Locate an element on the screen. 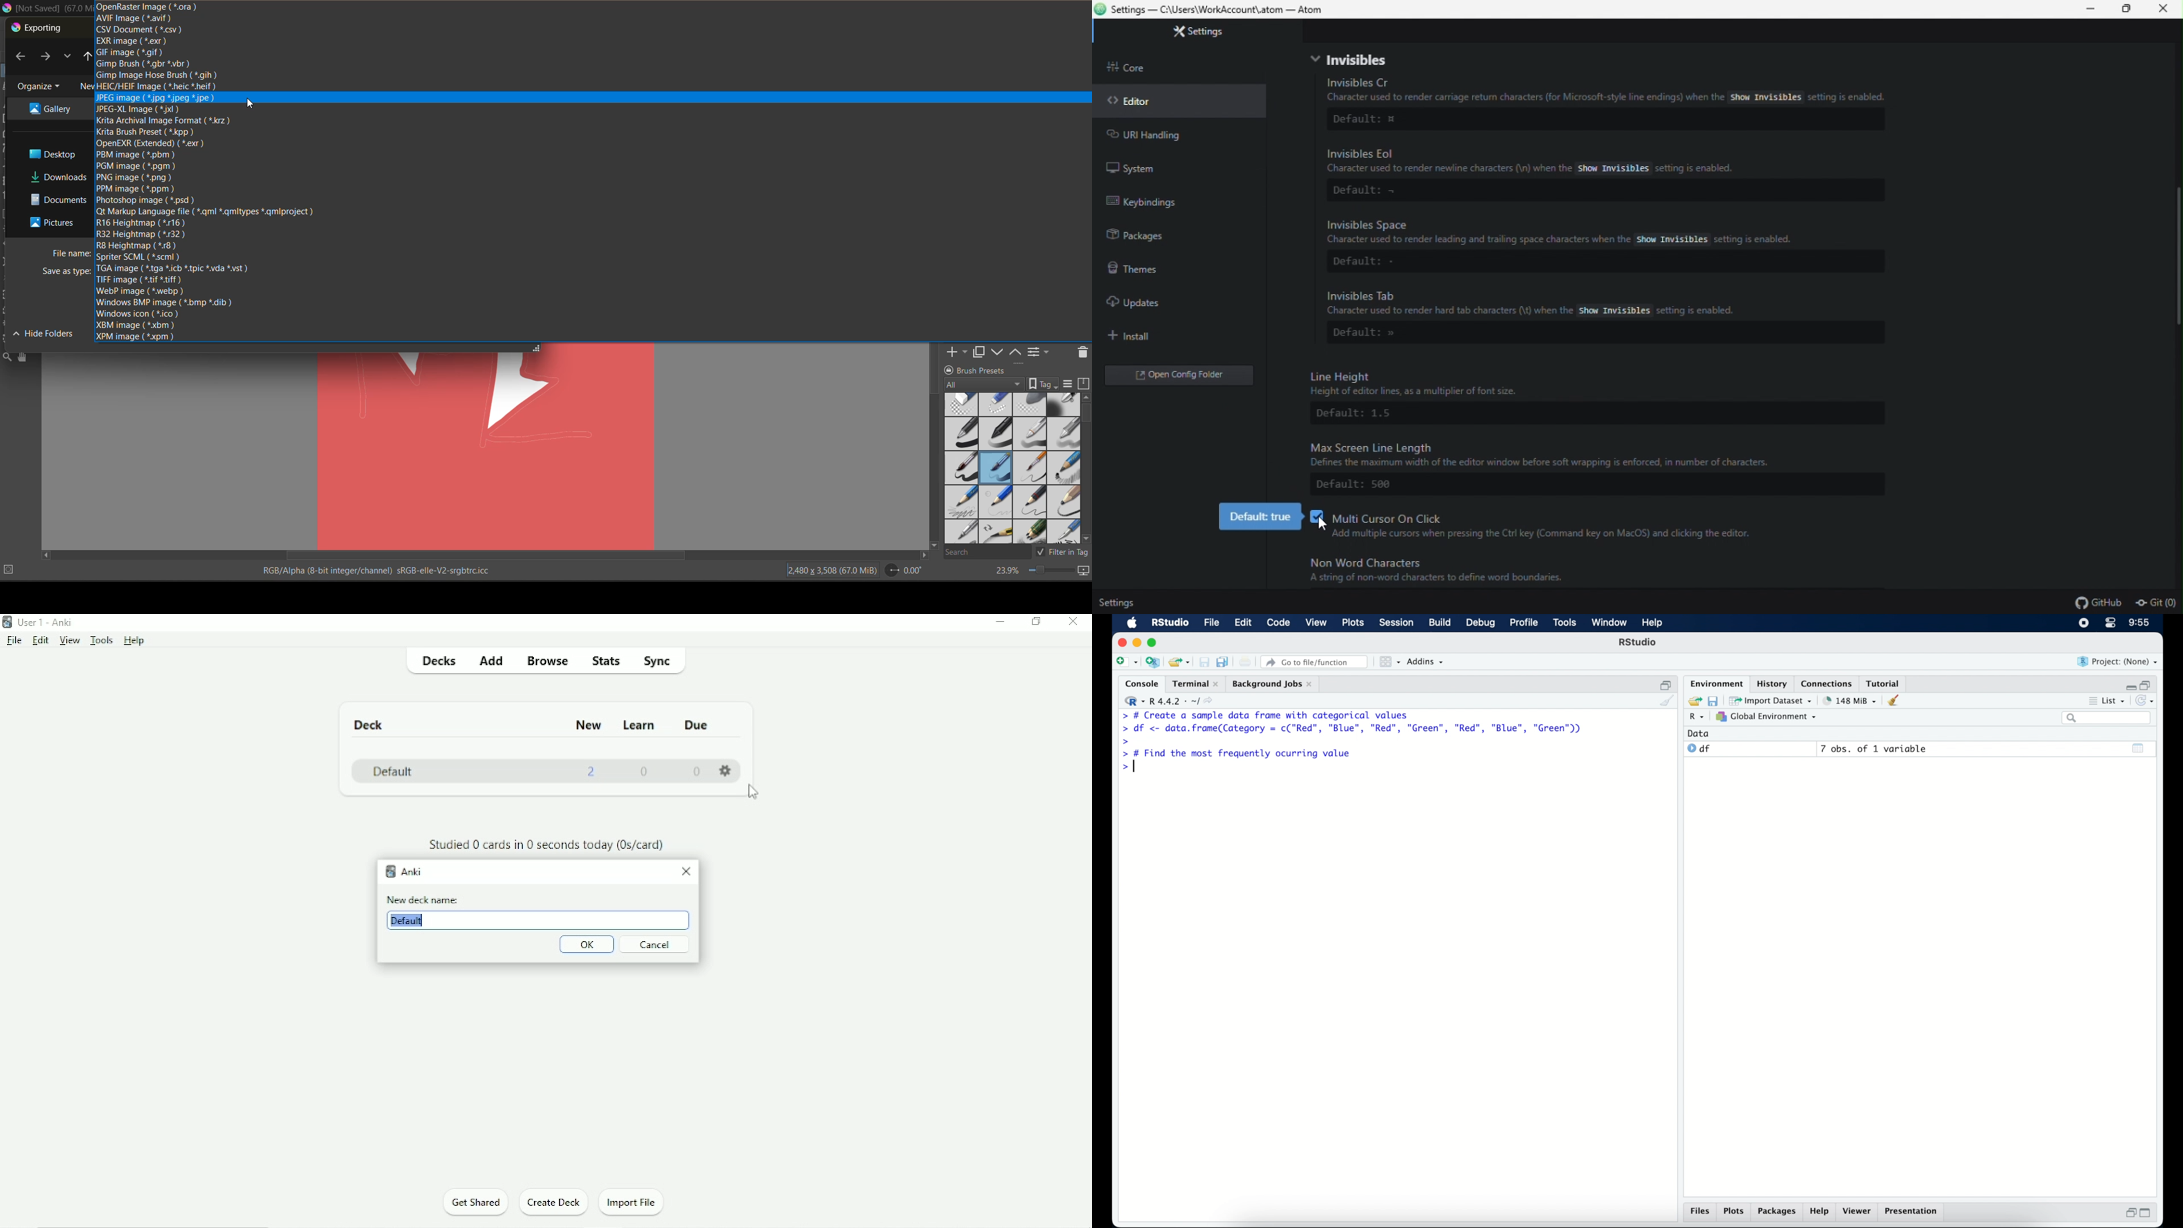  file destination is located at coordinates (57, 177).